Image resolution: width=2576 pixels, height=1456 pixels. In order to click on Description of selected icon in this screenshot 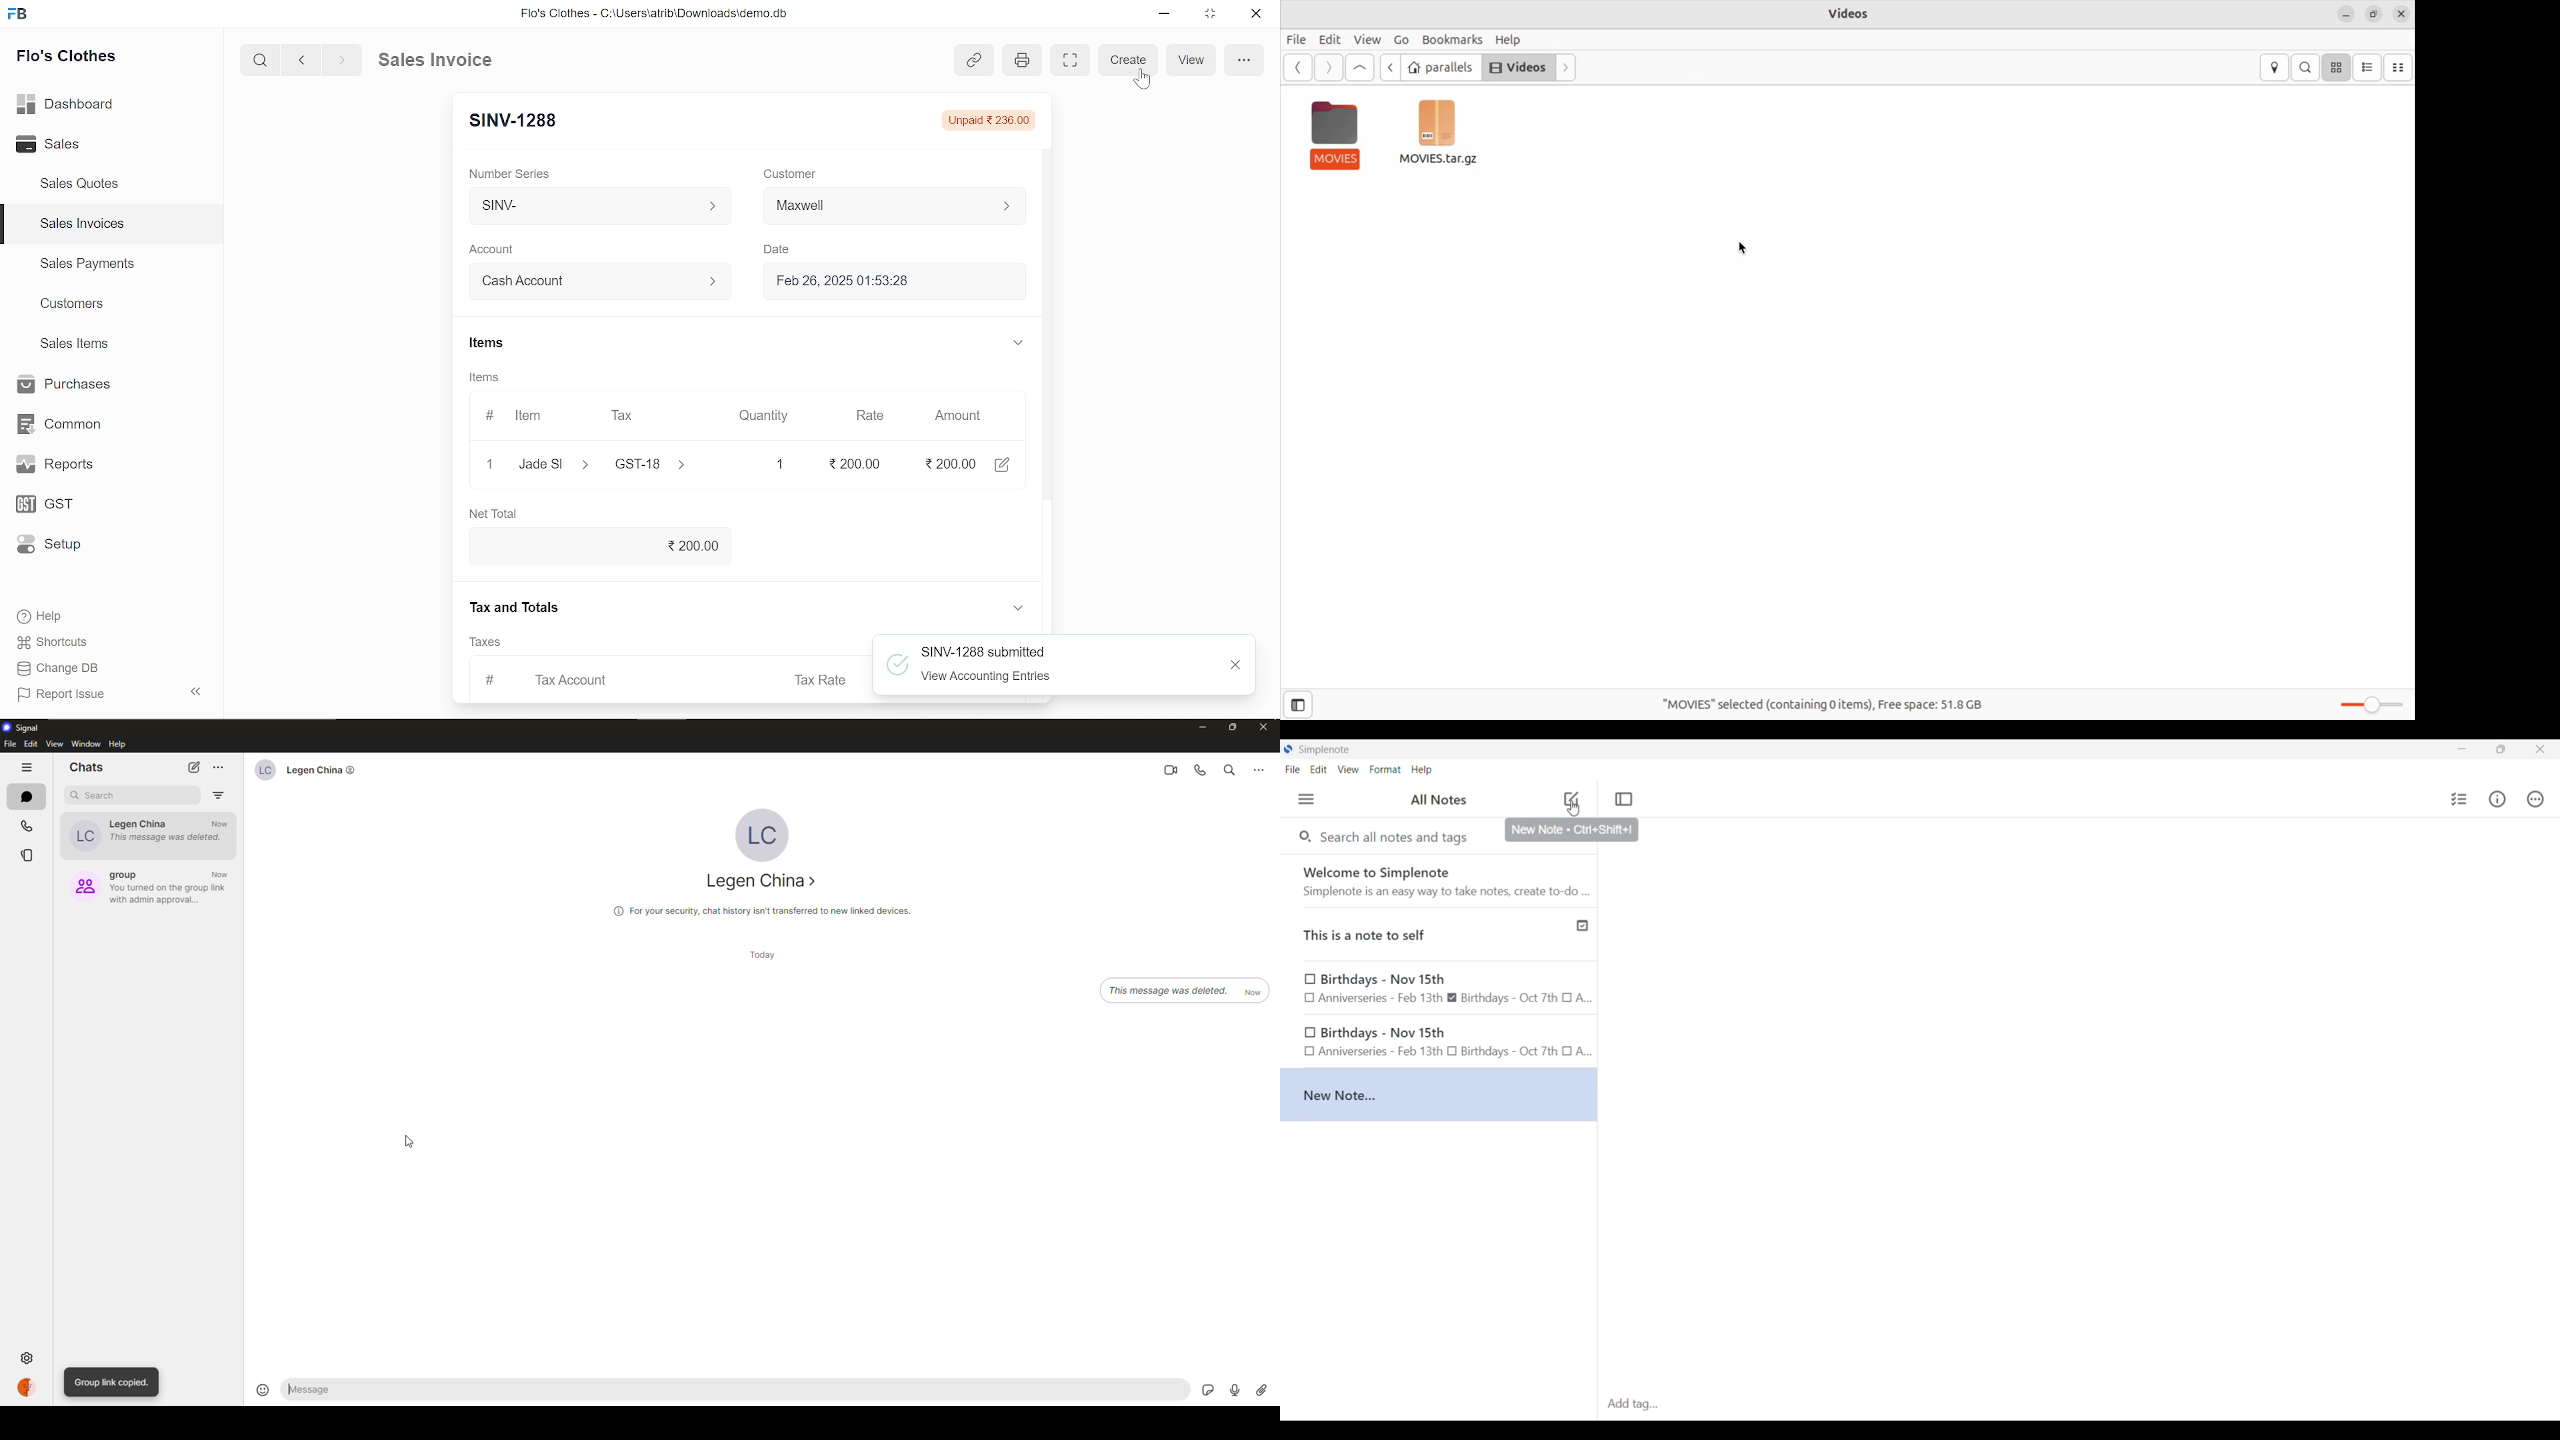, I will do `click(1572, 830)`.